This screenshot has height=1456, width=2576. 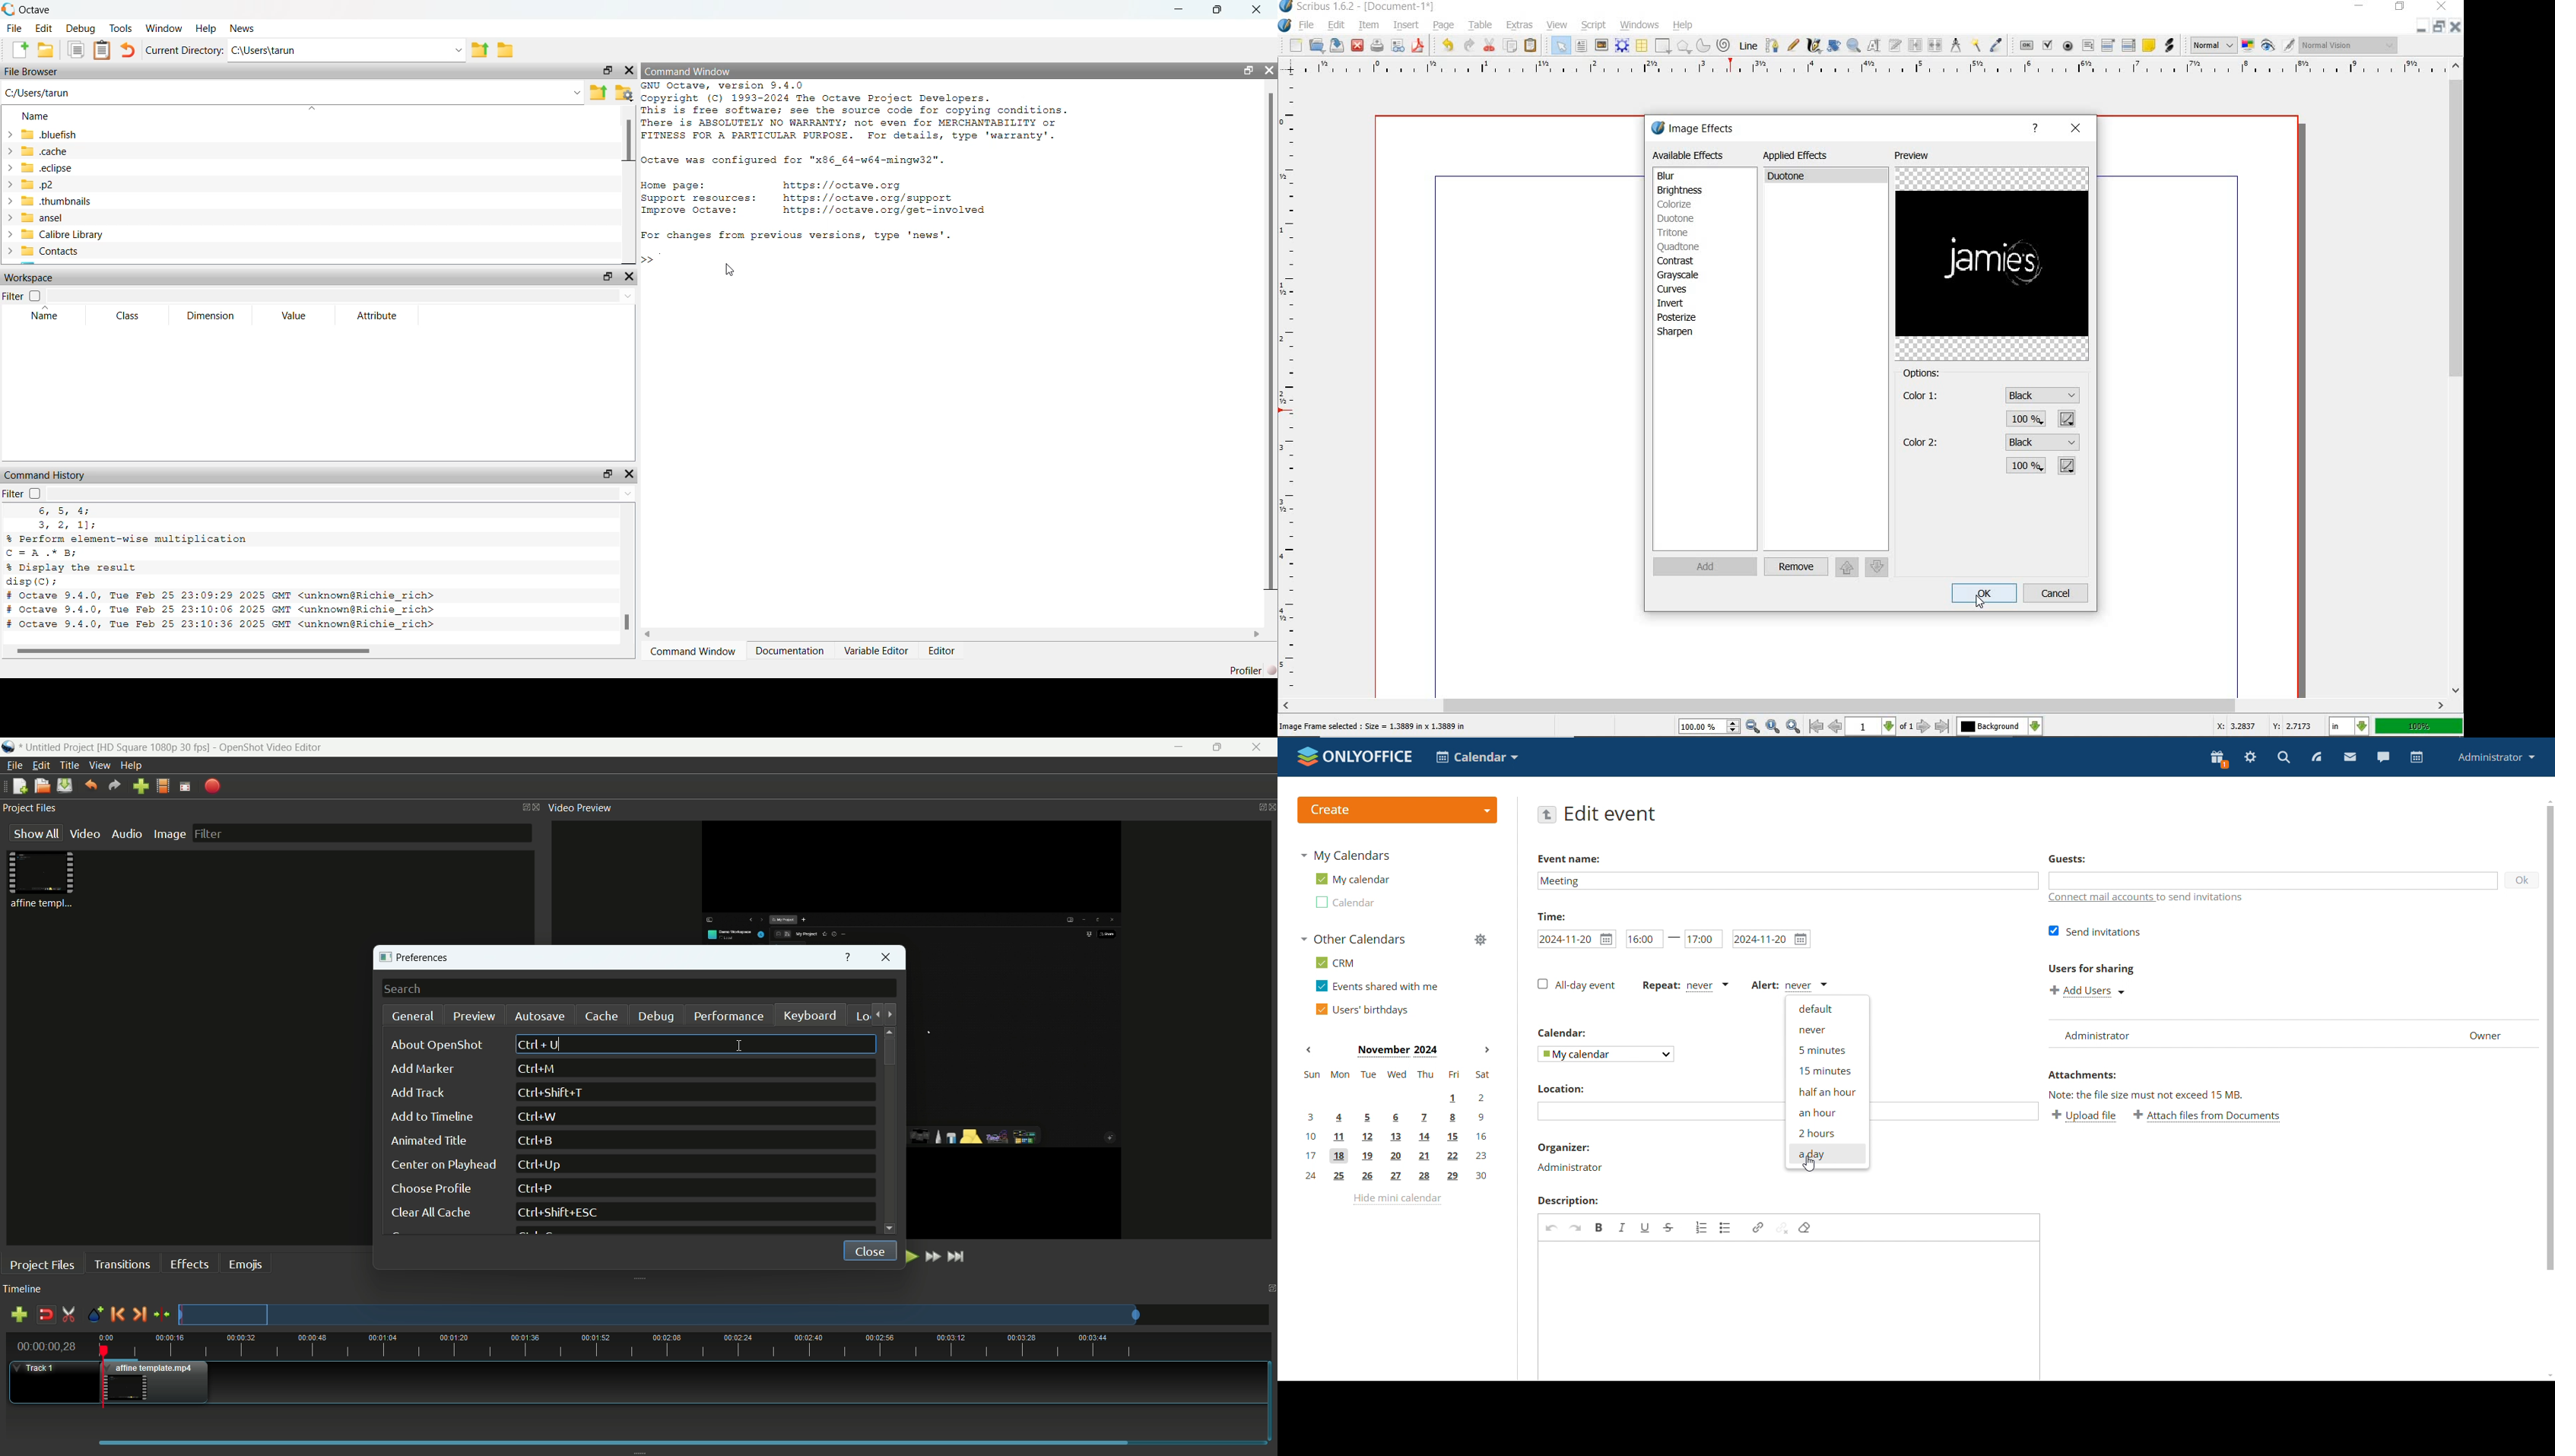 I want to click on coordinates, so click(x=2263, y=728).